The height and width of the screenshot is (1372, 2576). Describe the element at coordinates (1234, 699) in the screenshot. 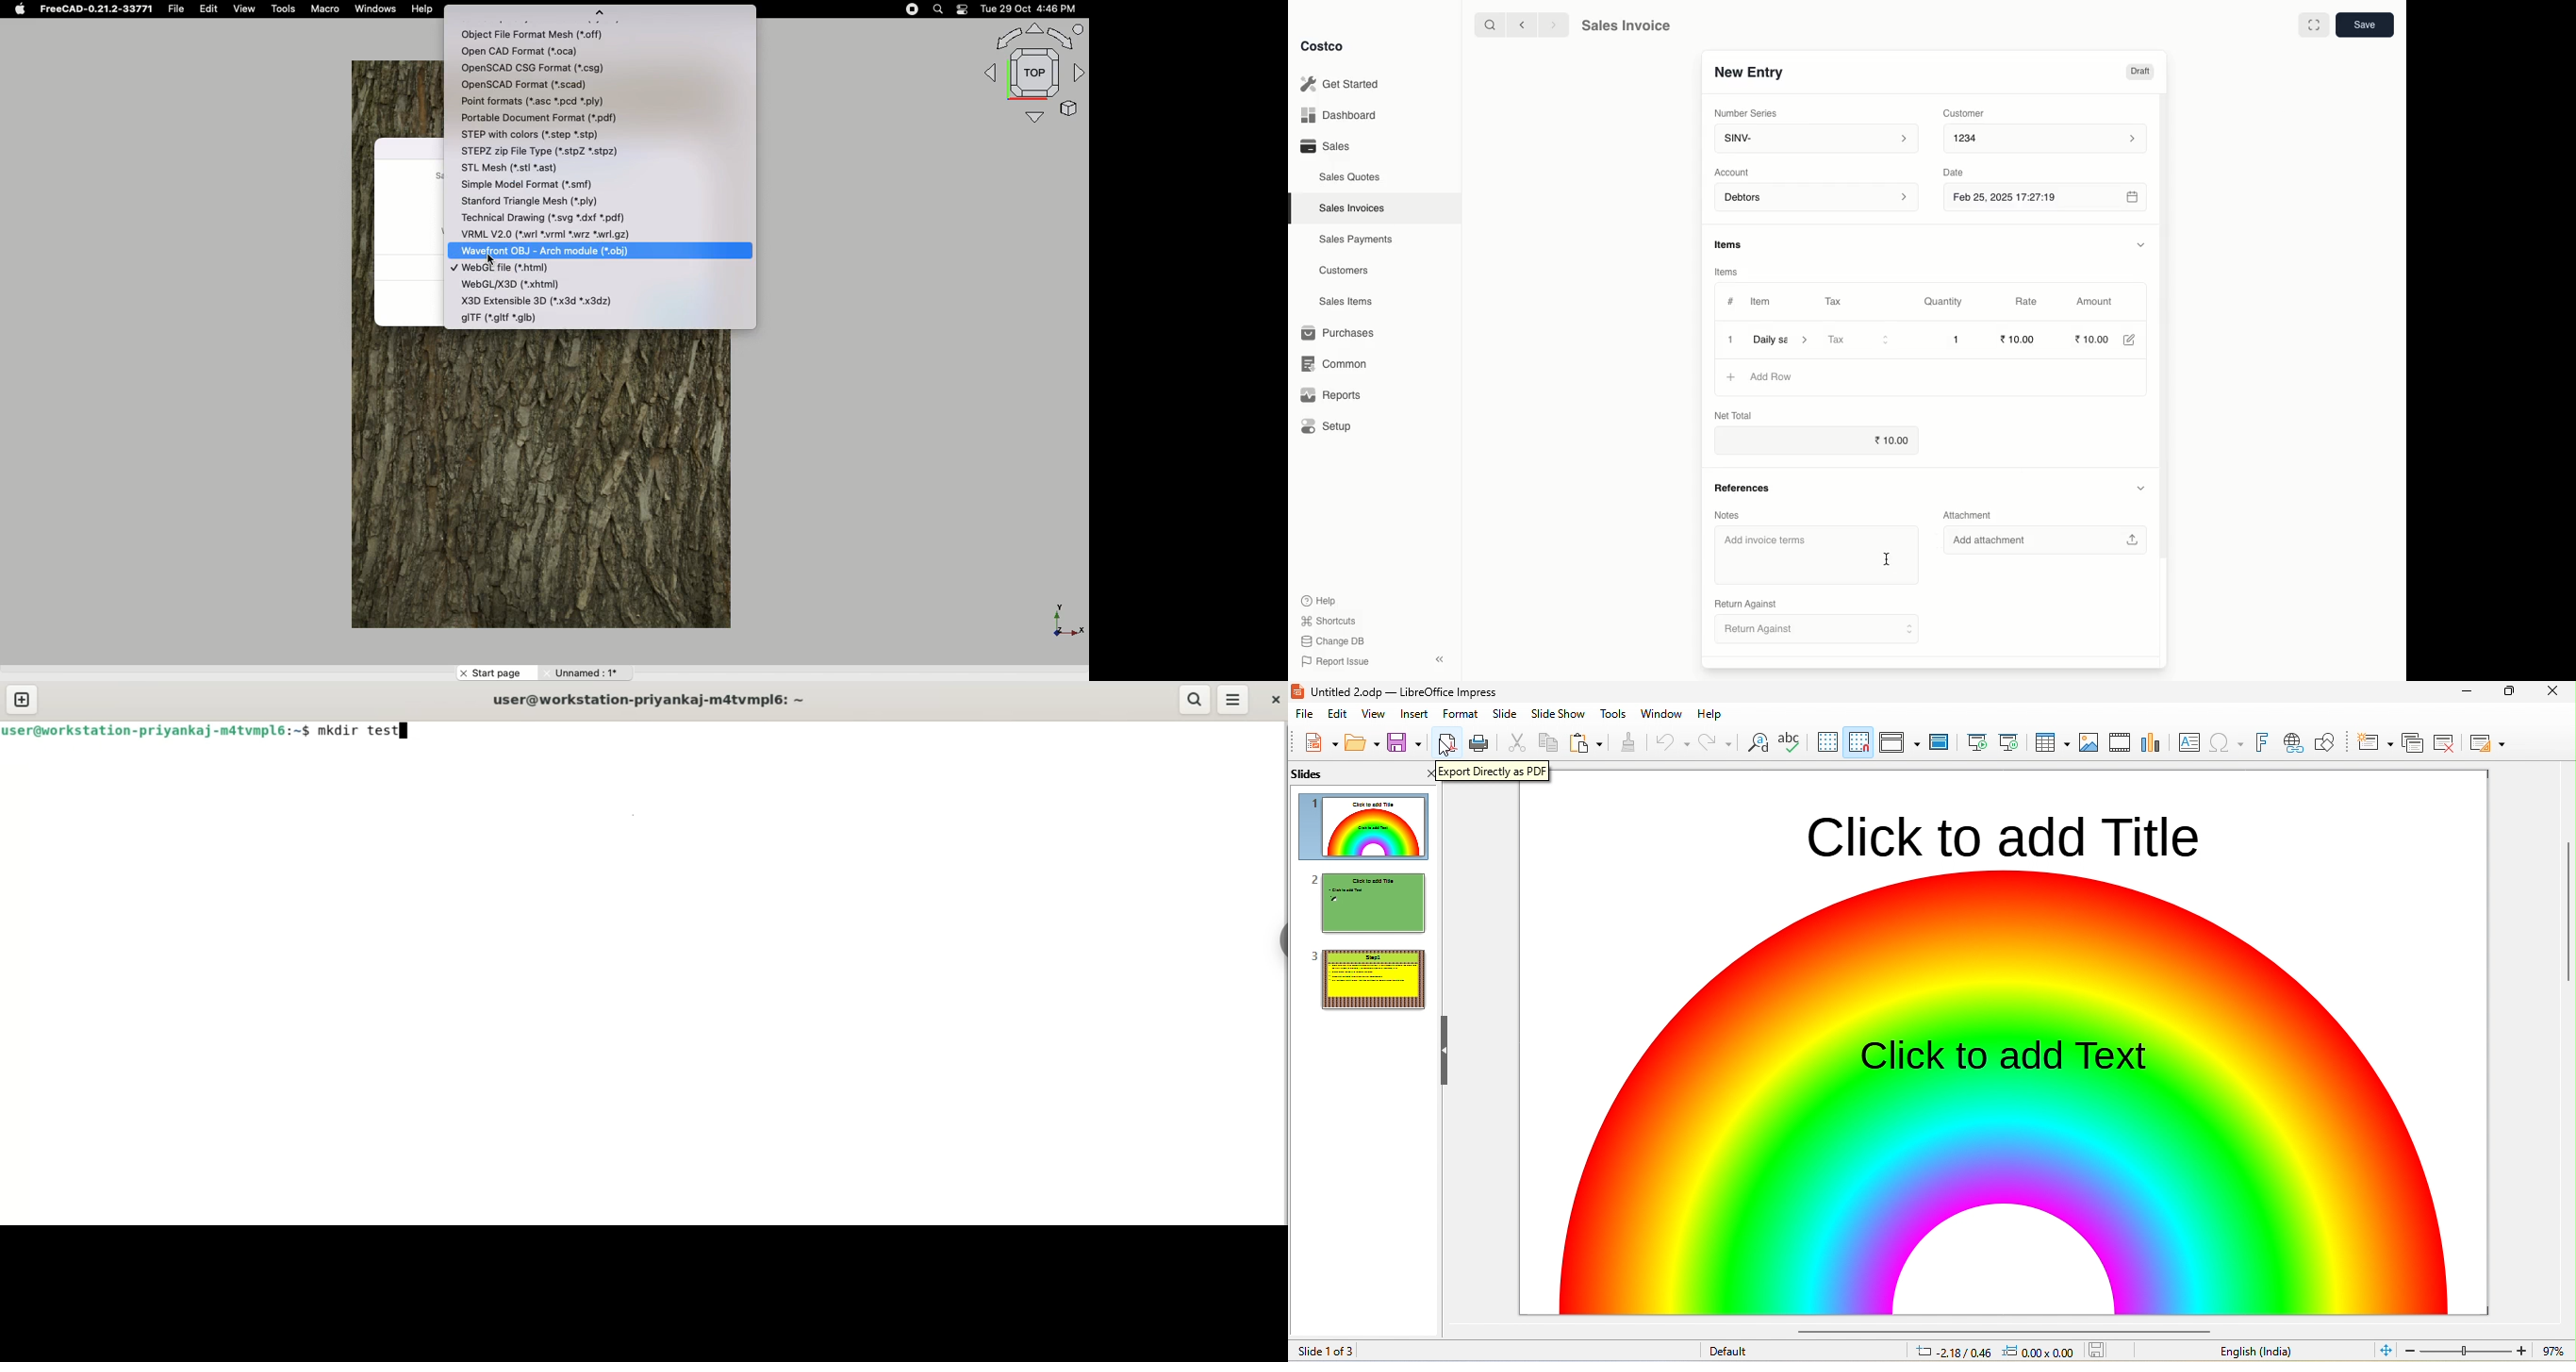

I see `menu` at that location.